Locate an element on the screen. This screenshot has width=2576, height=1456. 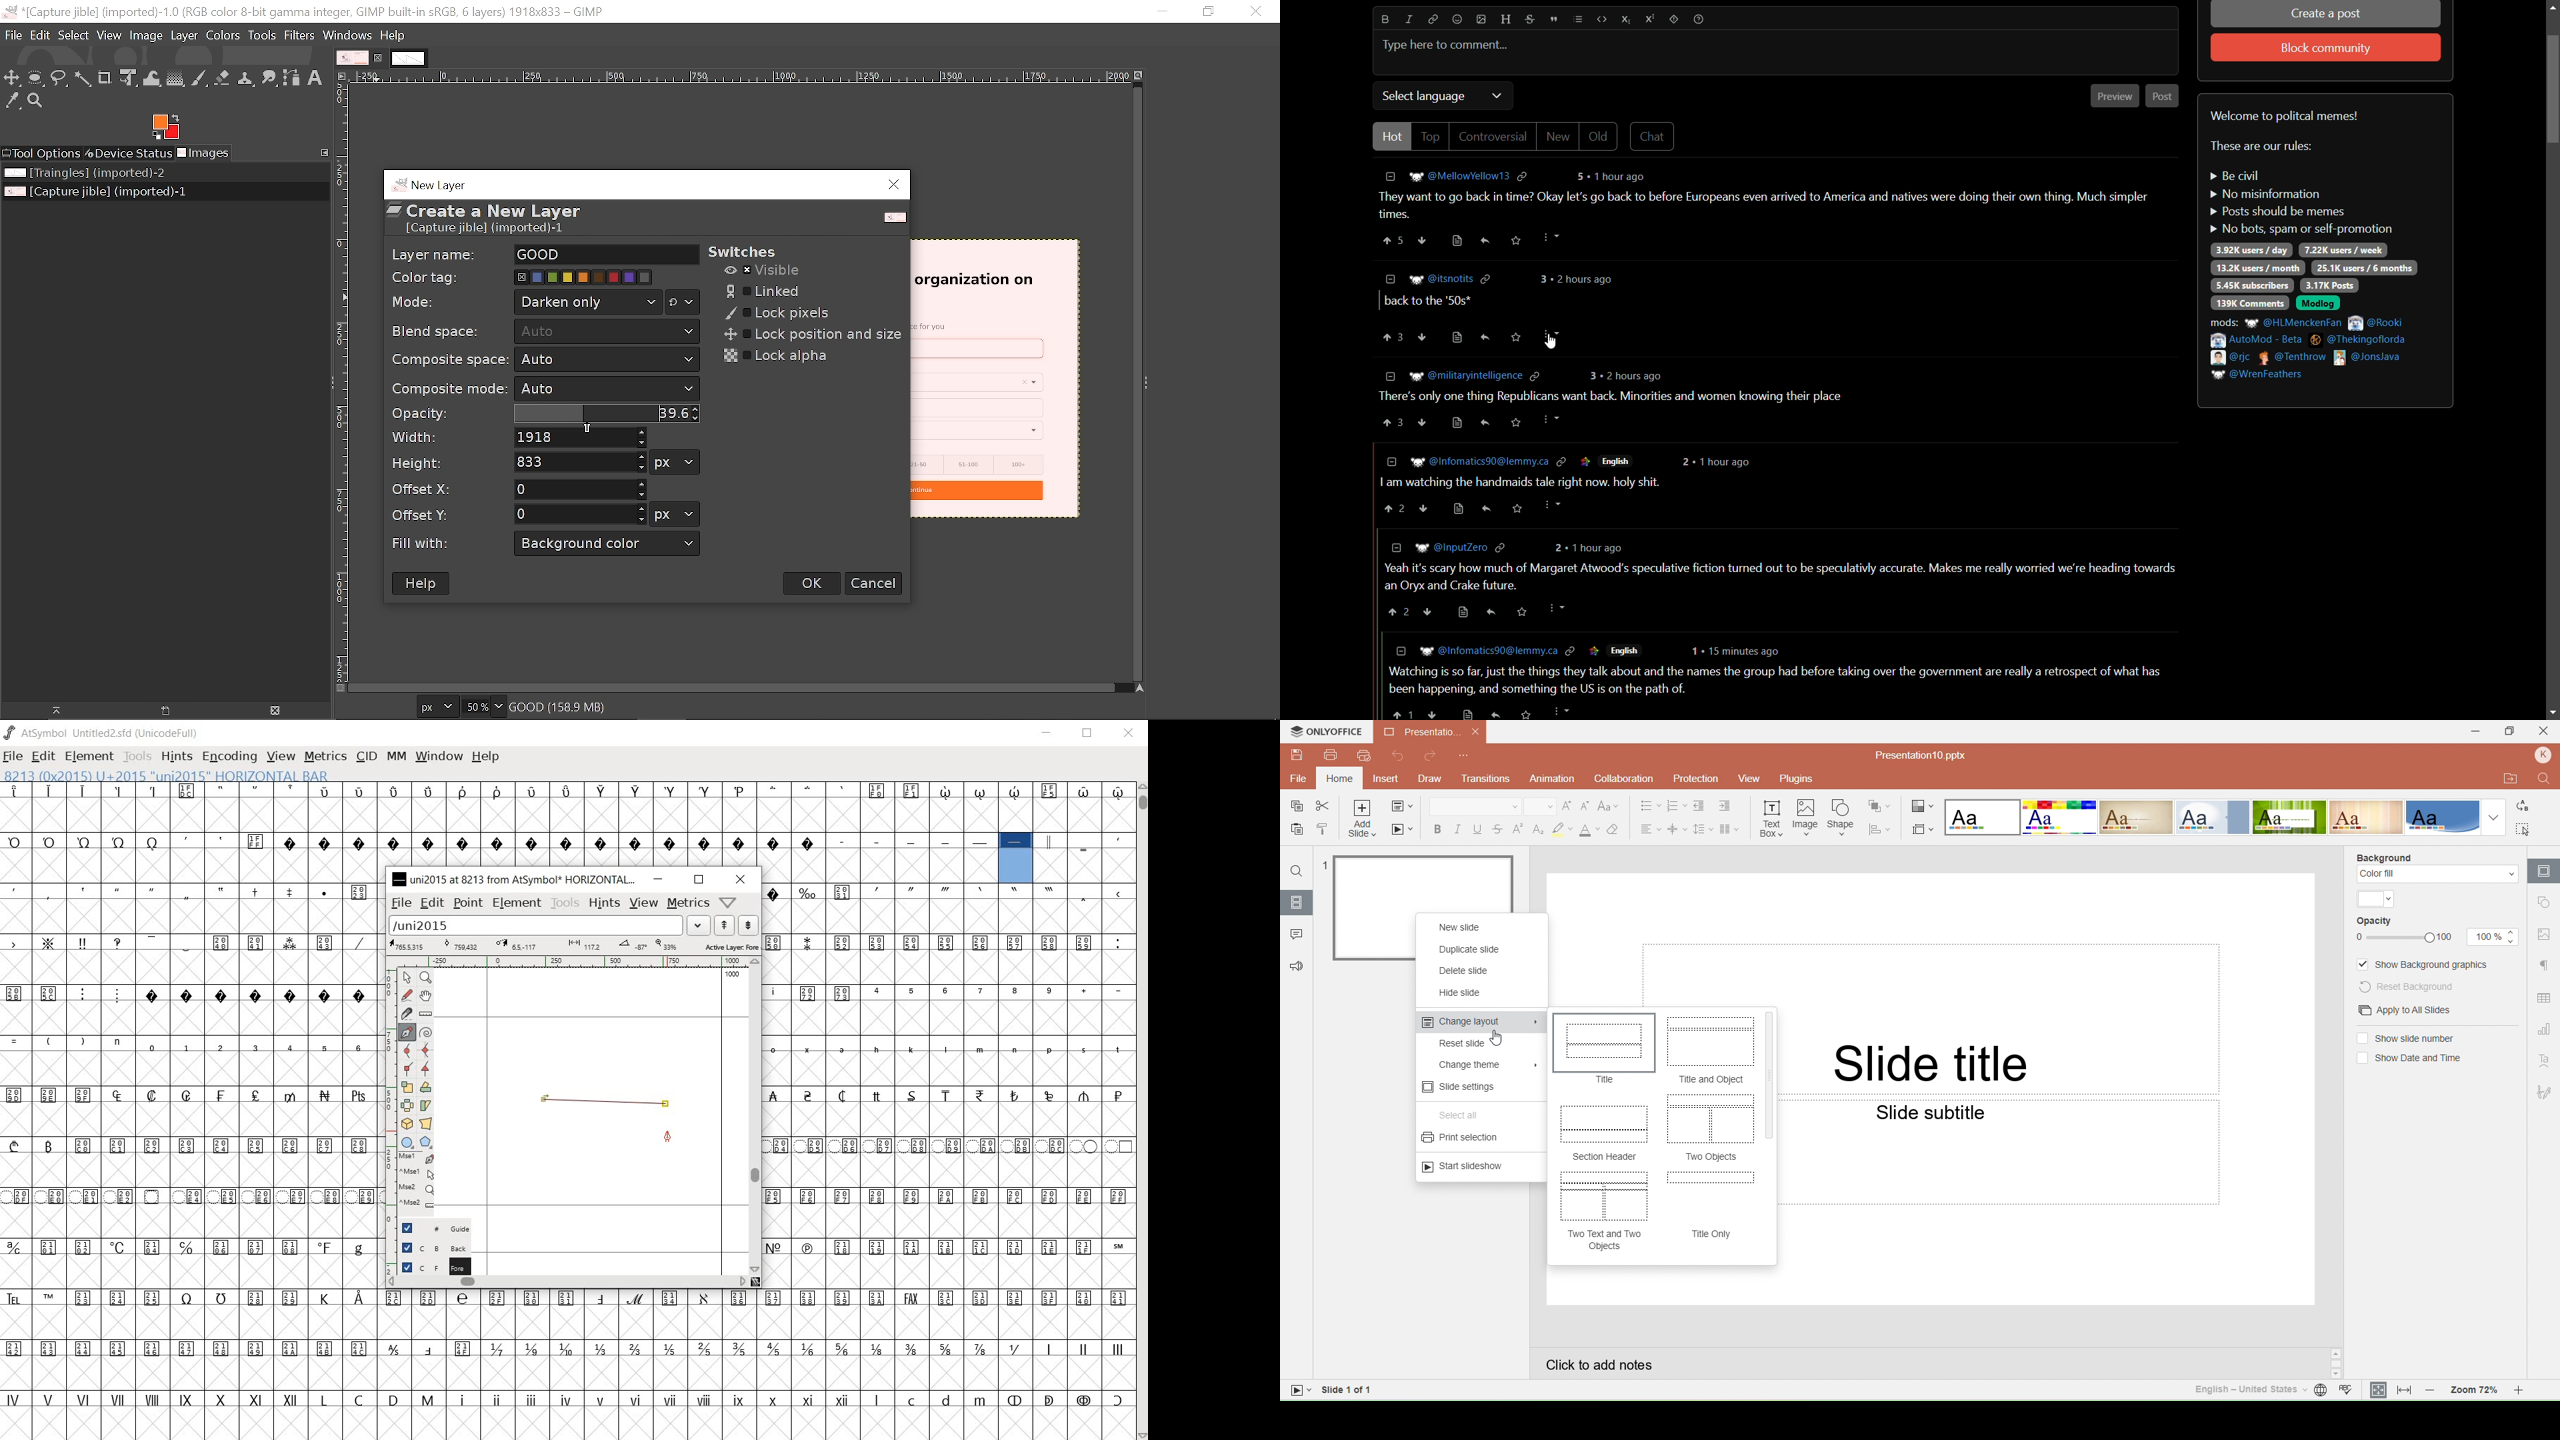
Hide slide is located at coordinates (1463, 993).